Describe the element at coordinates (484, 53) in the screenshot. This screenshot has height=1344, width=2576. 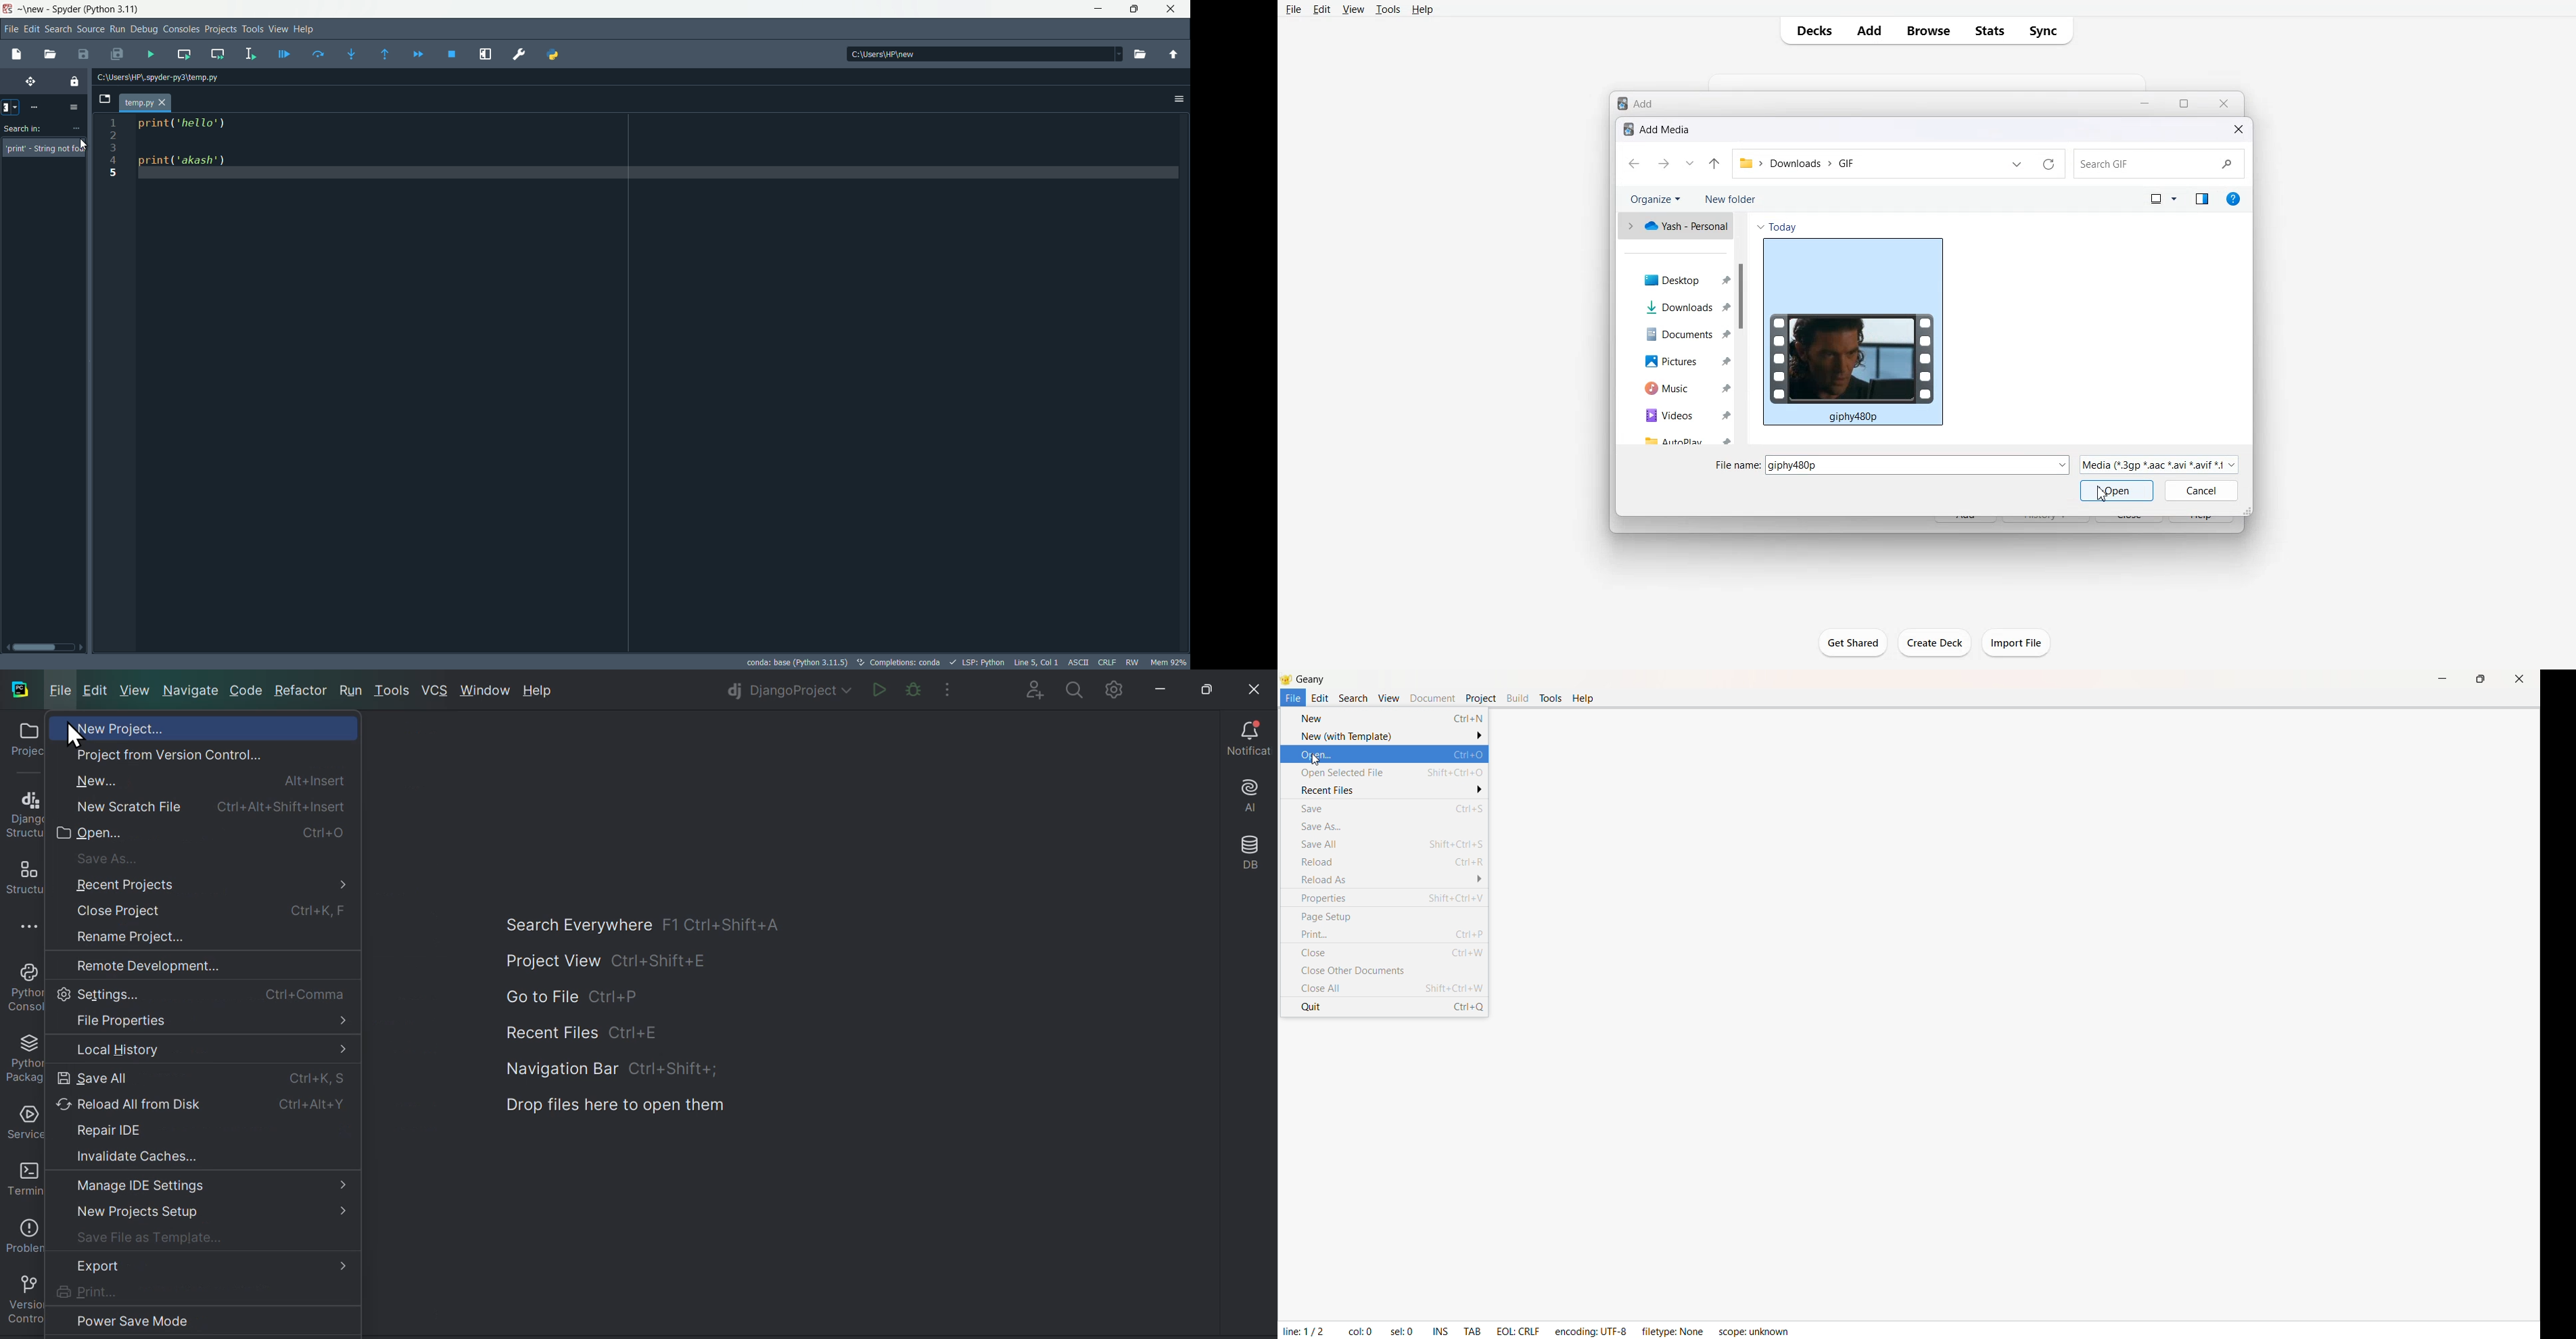
I see `maximize current pain` at that location.